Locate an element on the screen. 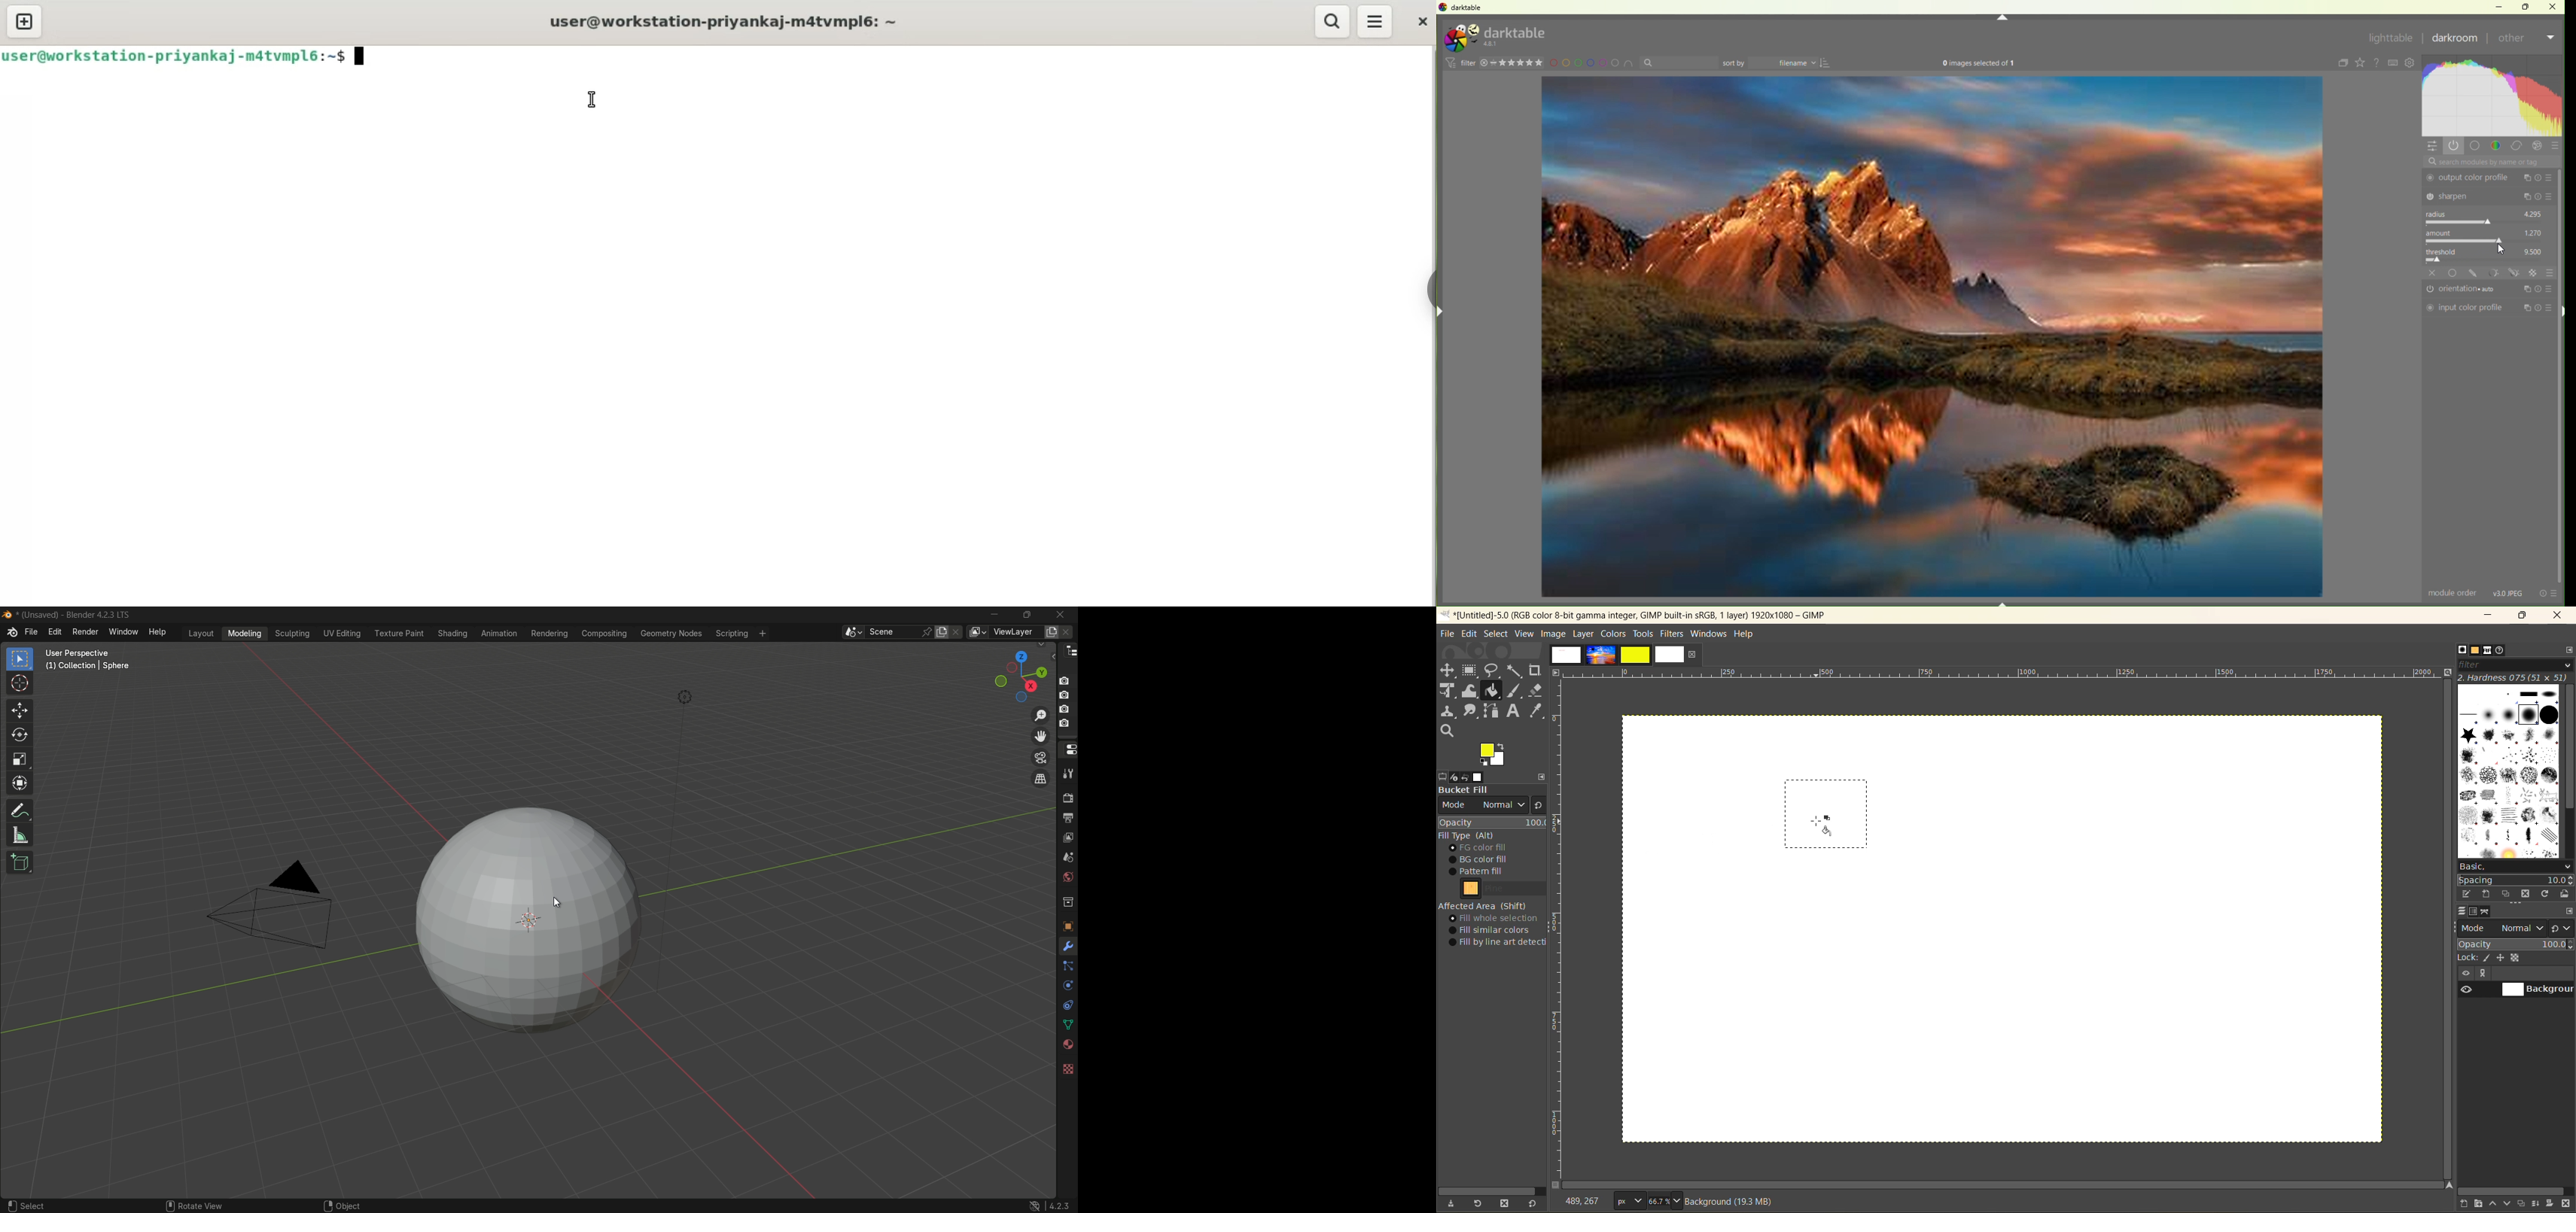  window menu is located at coordinates (123, 633).